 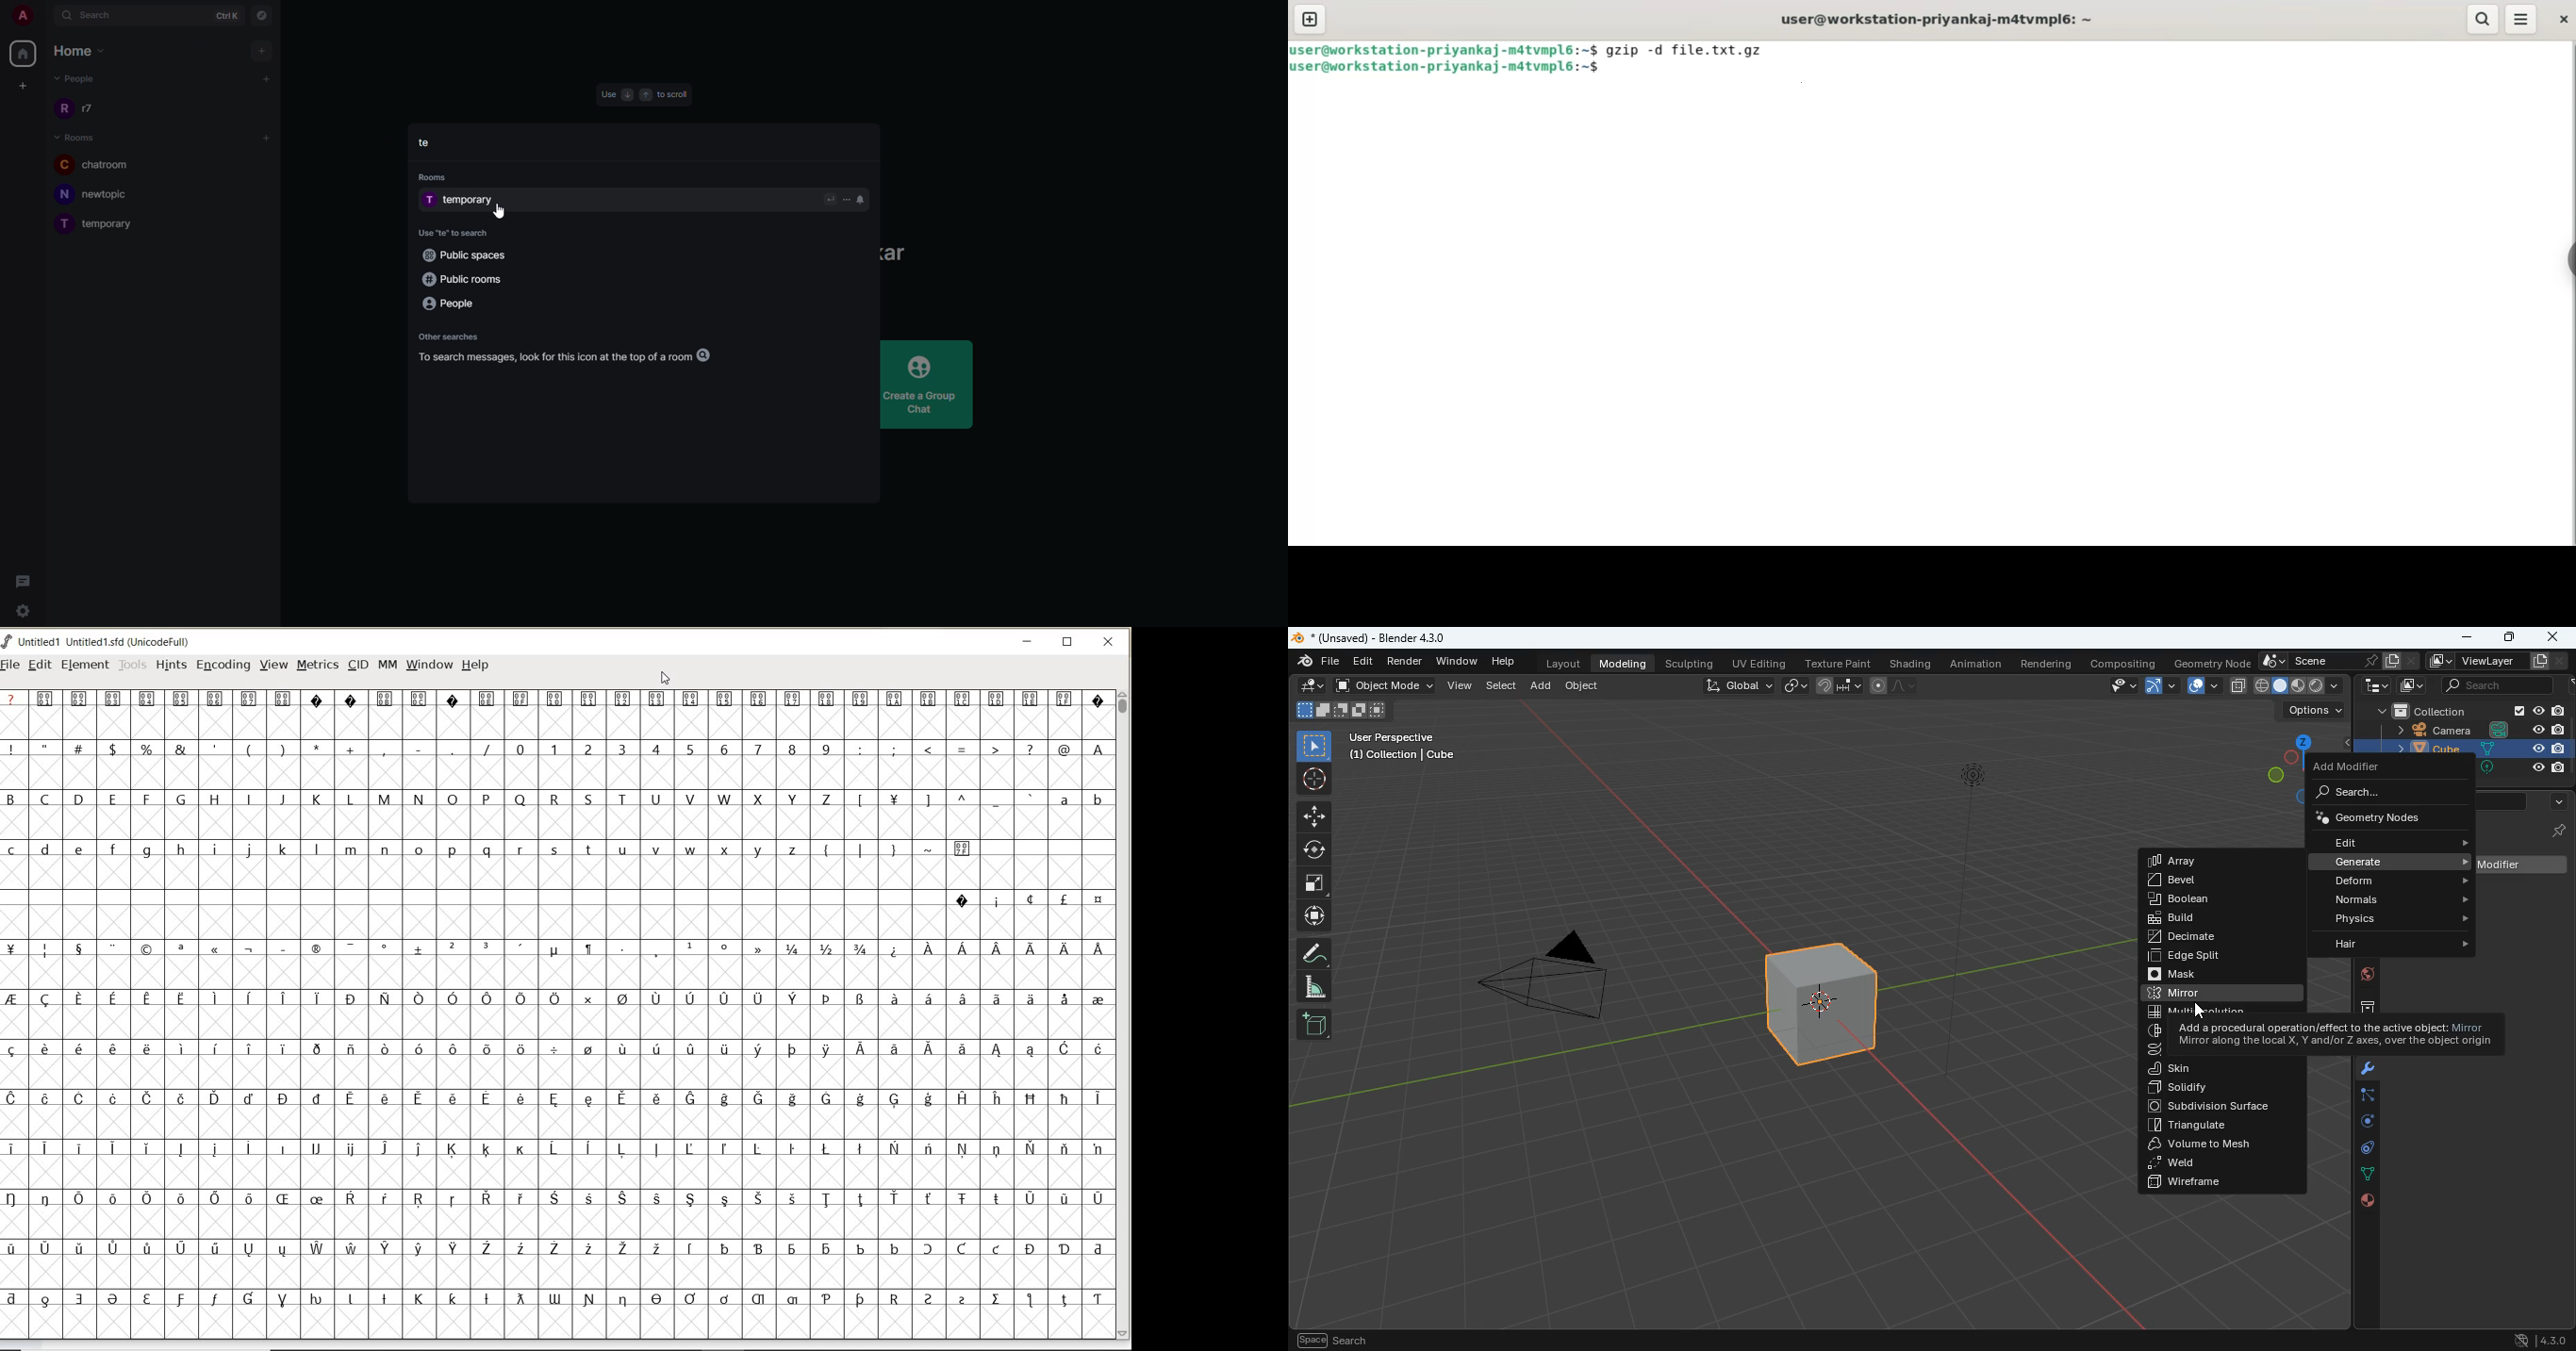 I want to click on collection, so click(x=2419, y=709).